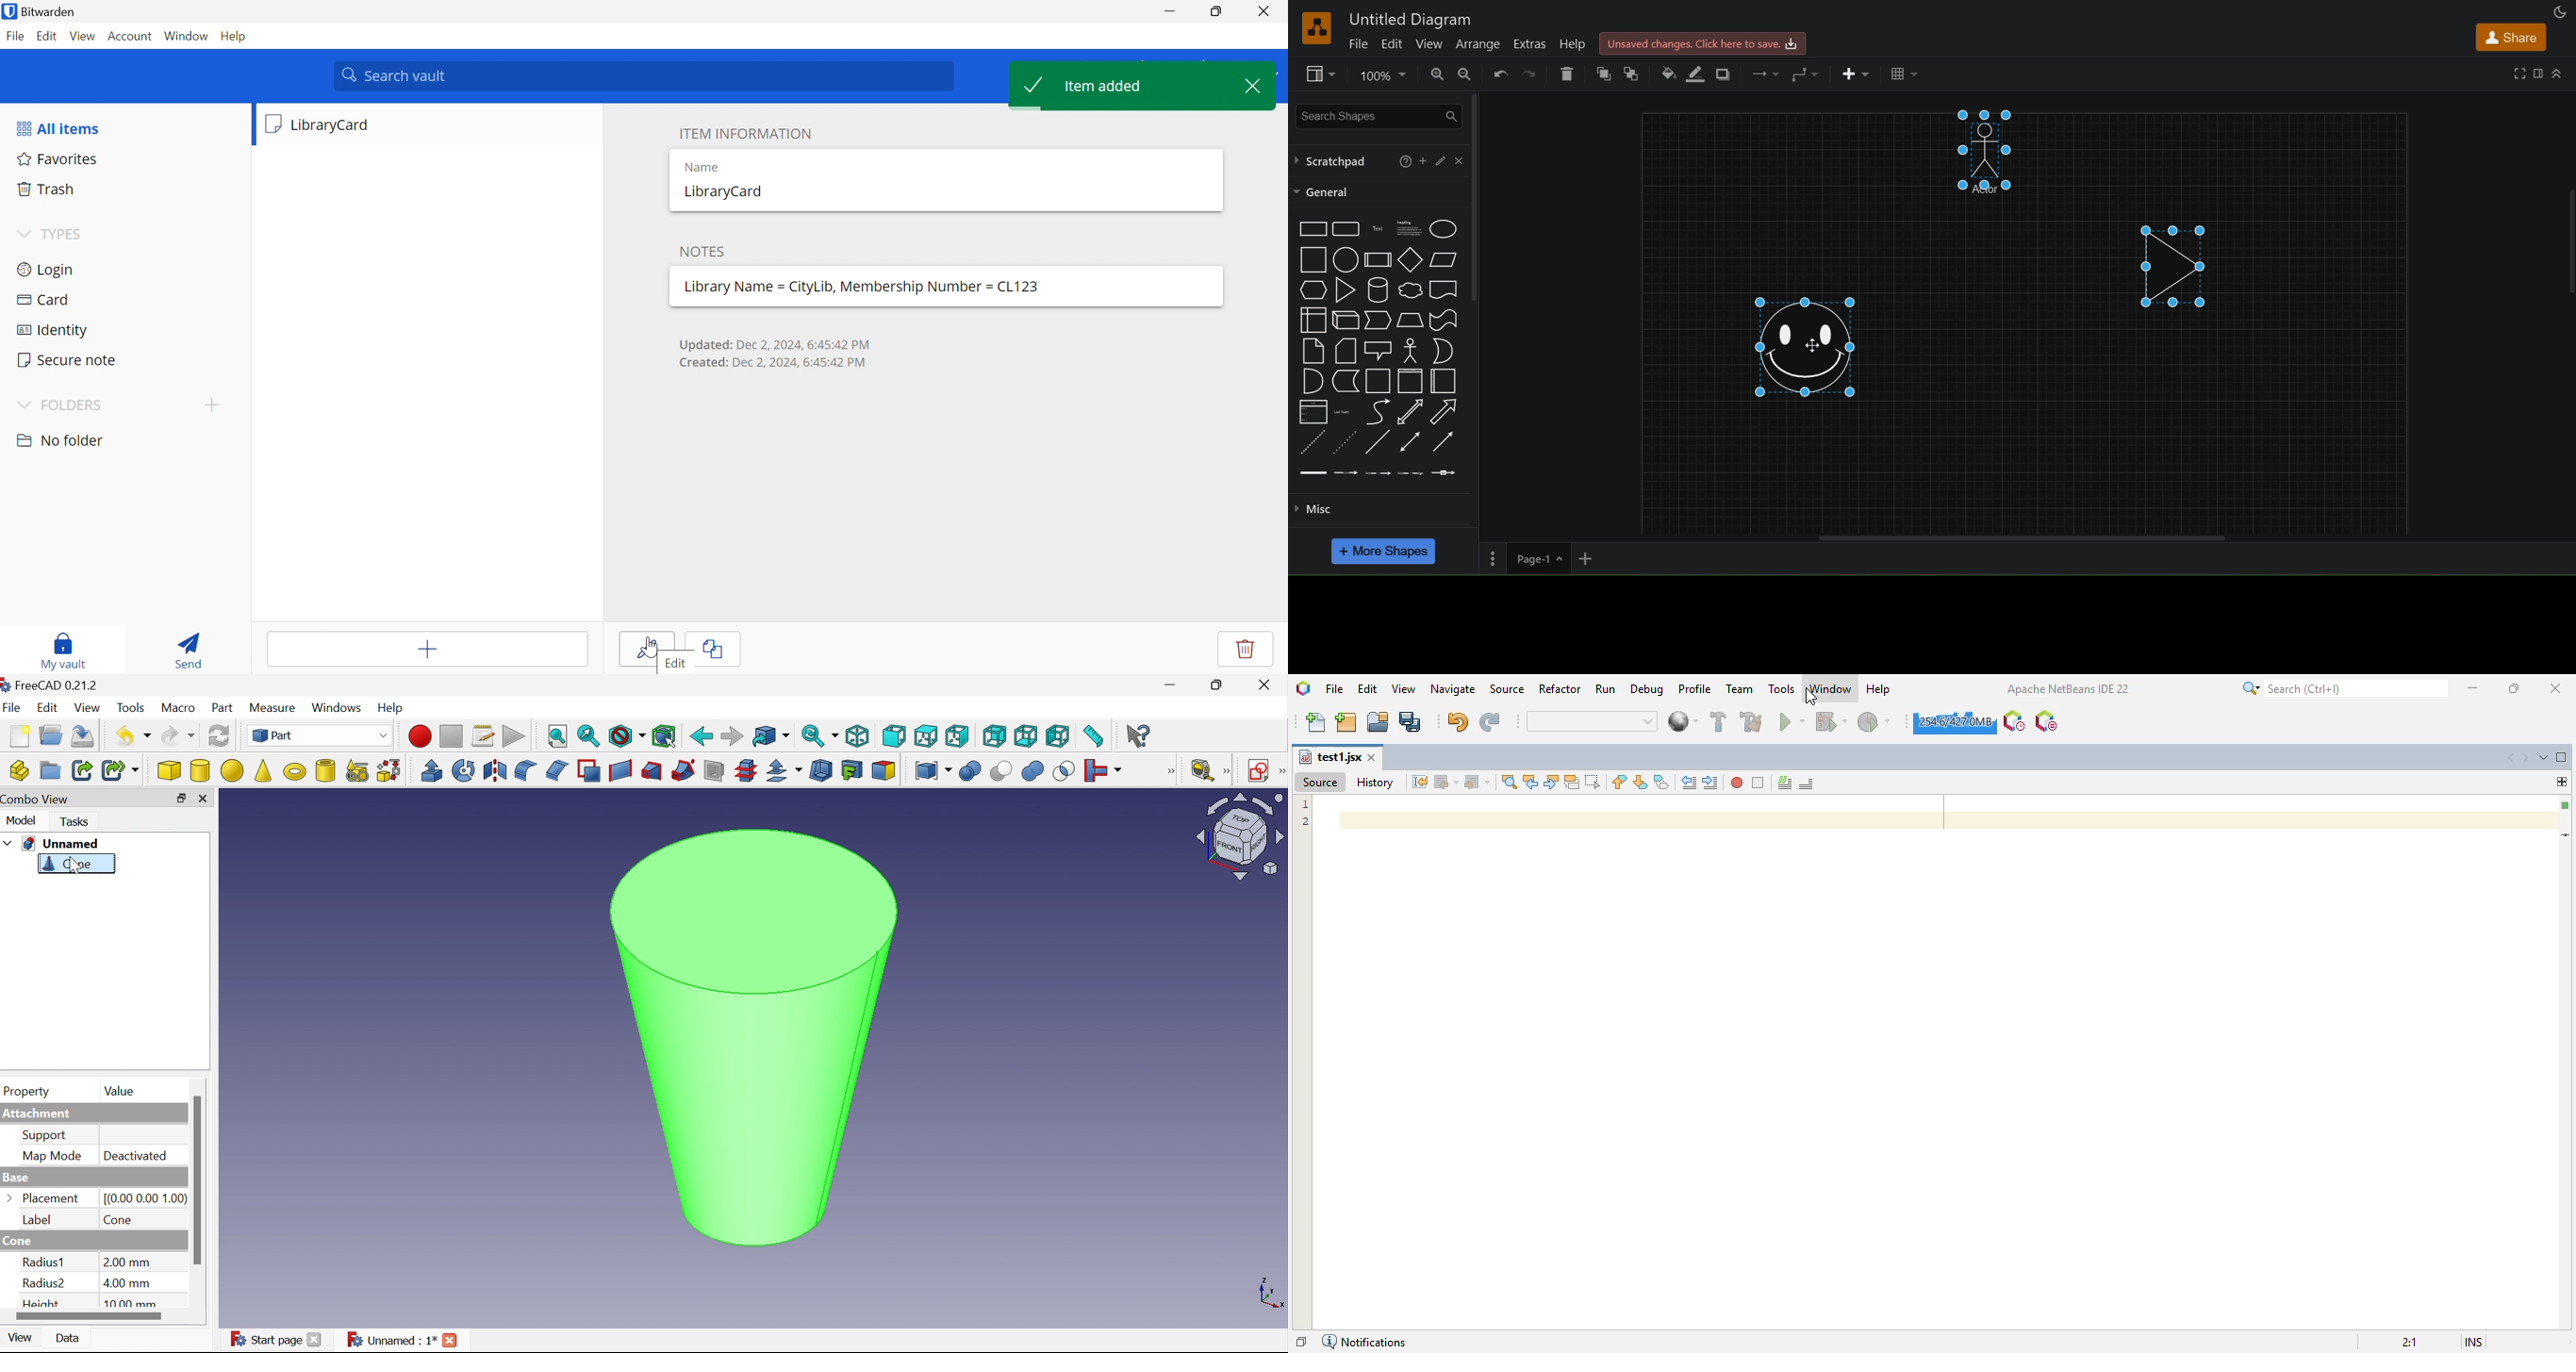  I want to click on New, so click(21, 736).